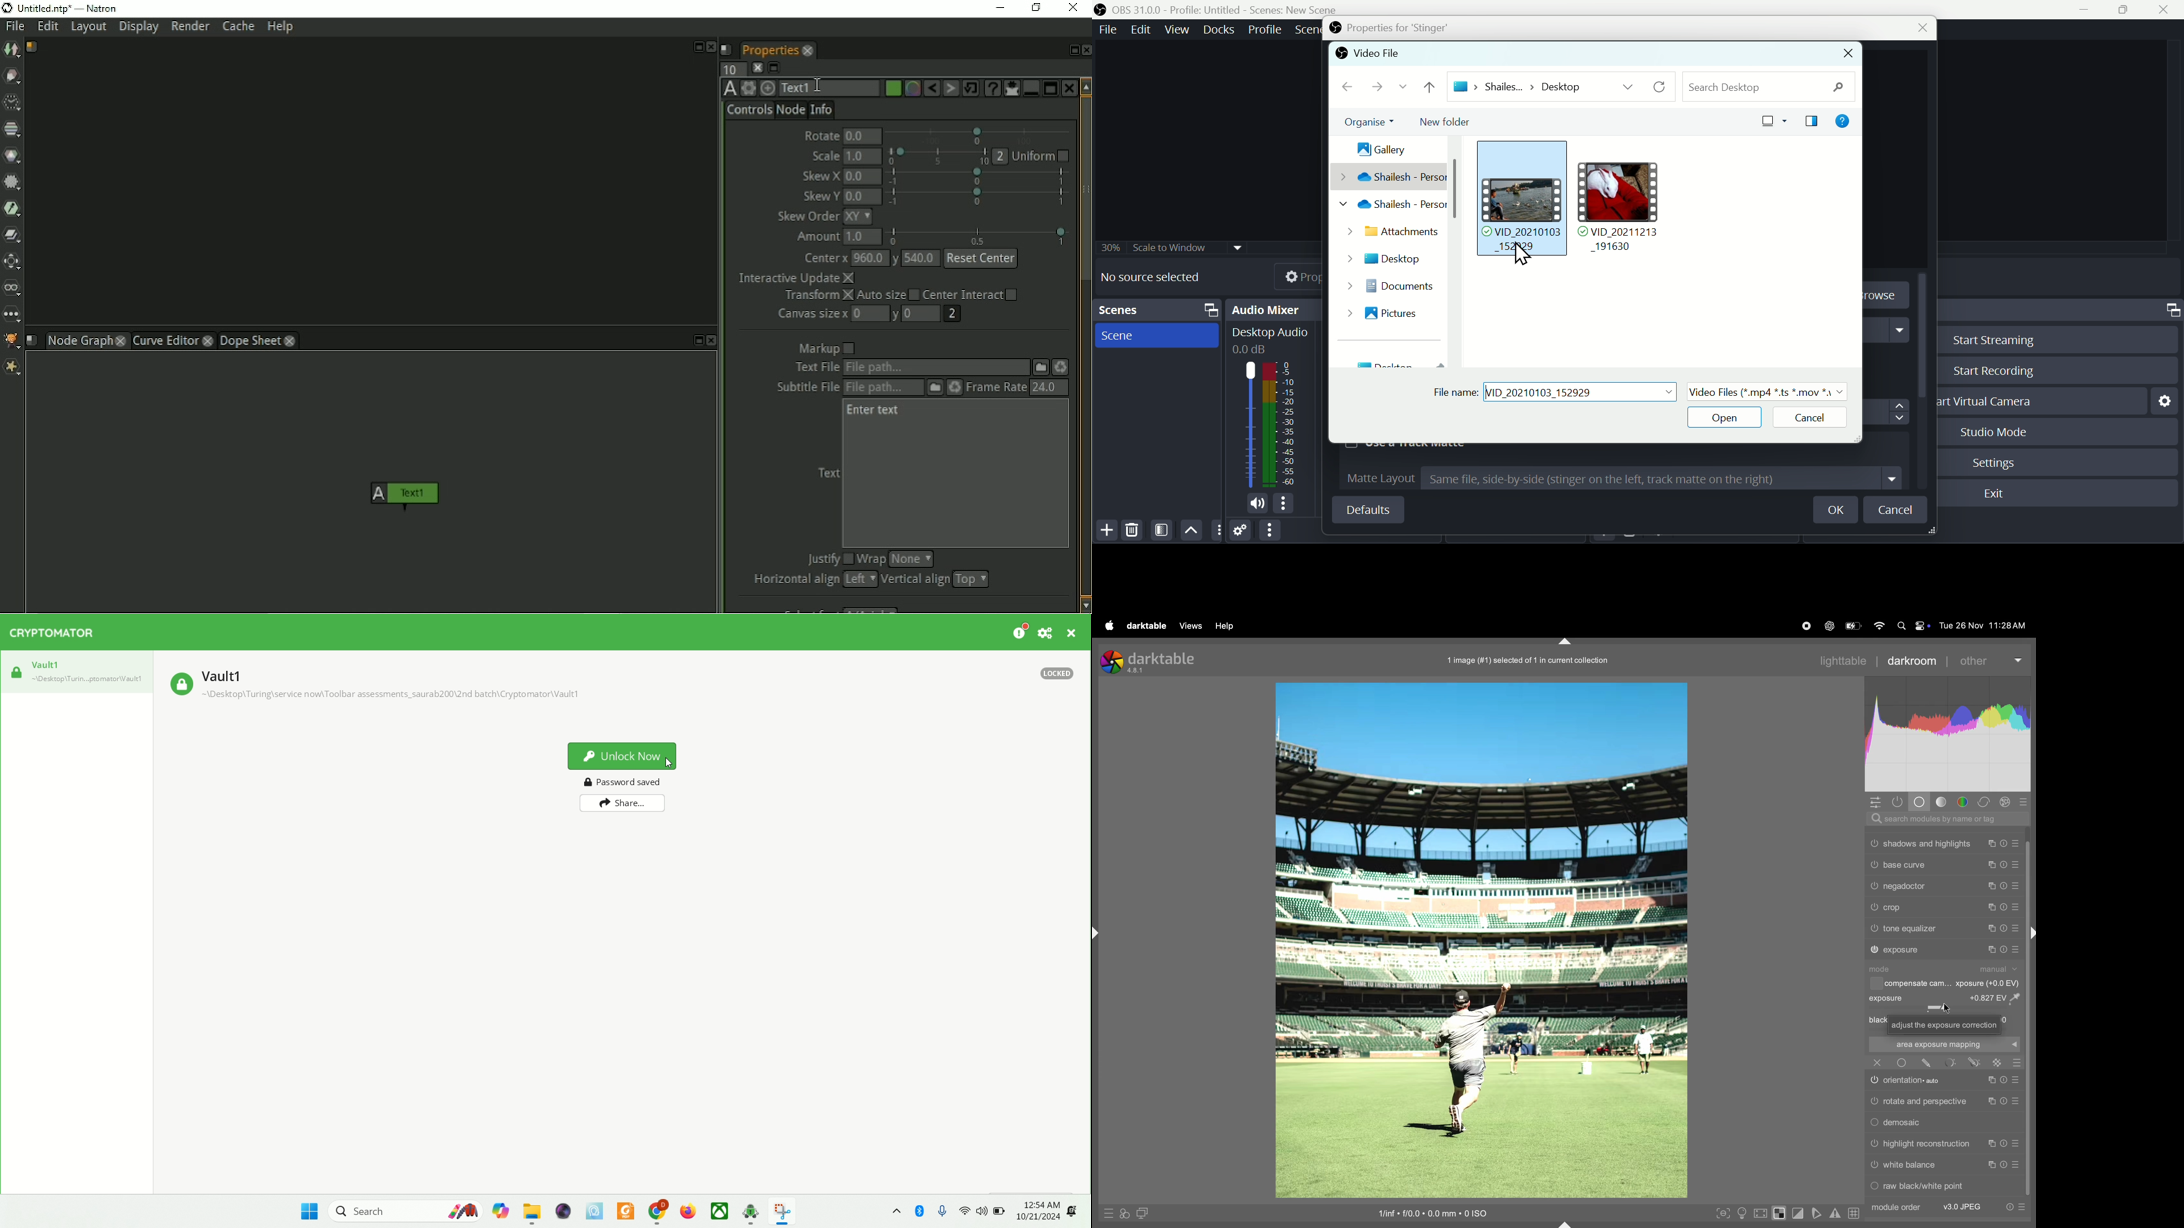  Describe the element at coordinates (1164, 531) in the screenshot. I see `Filter` at that location.